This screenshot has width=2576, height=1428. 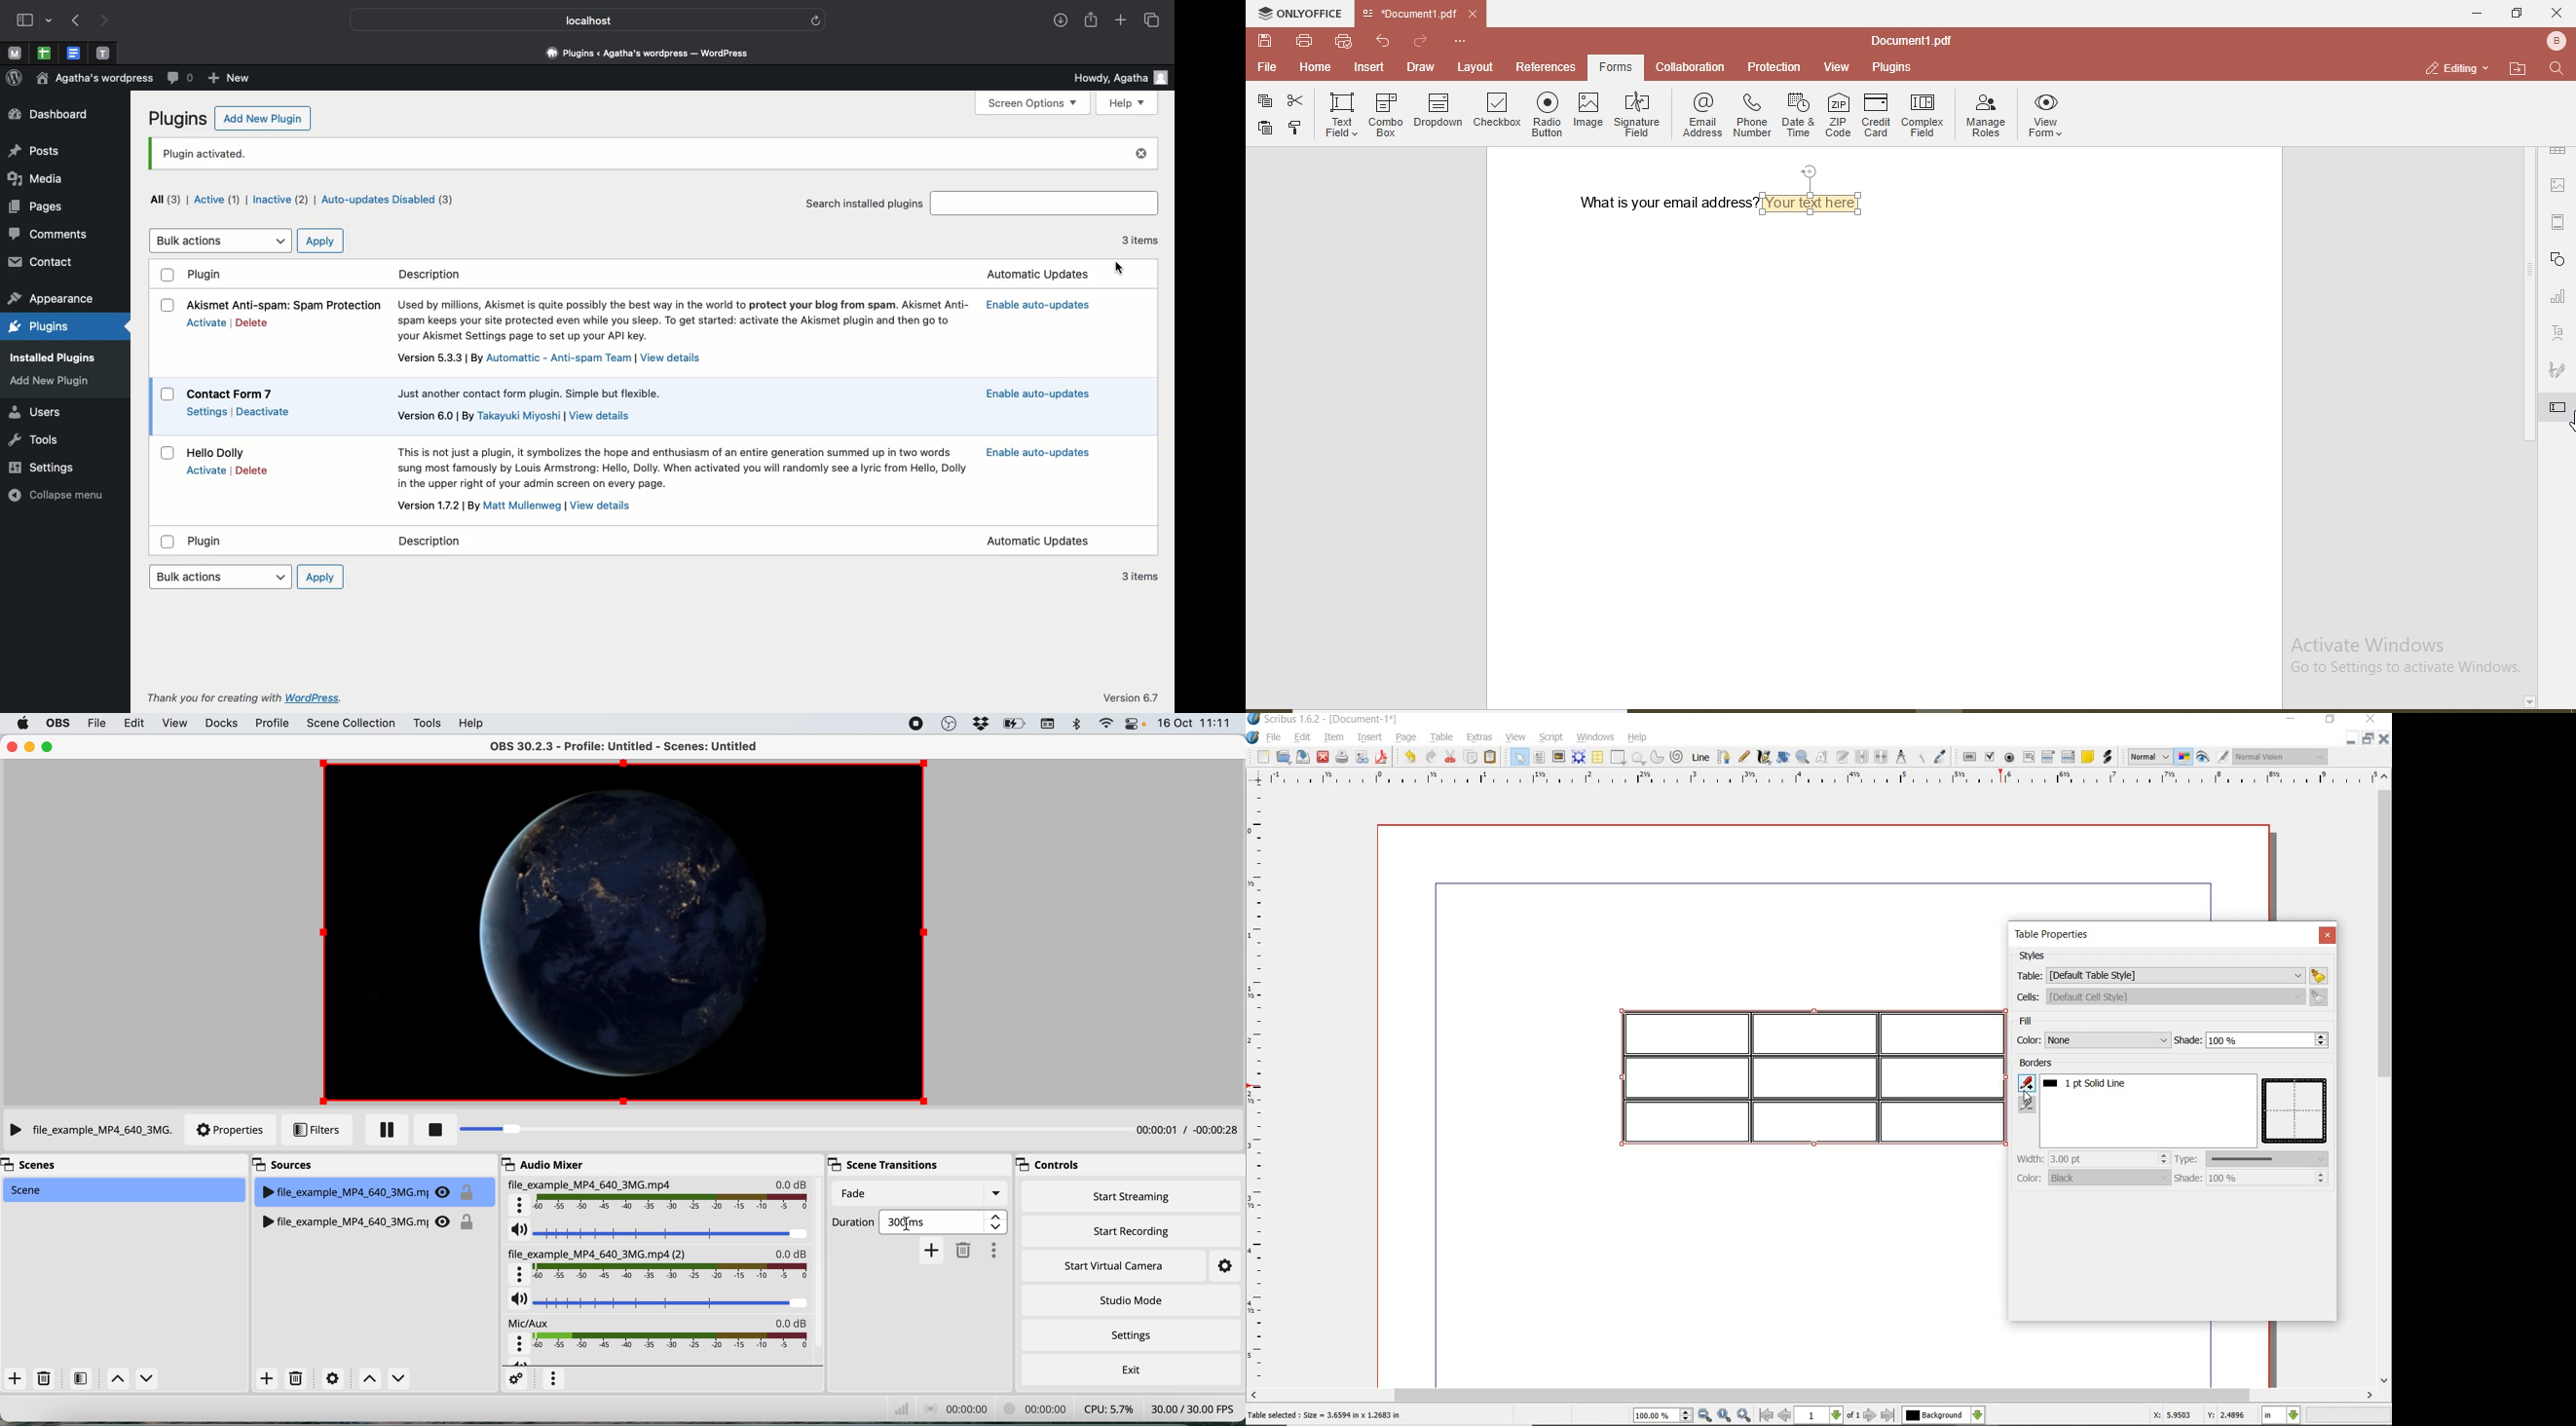 What do you see at coordinates (1051, 725) in the screenshot?
I see `keyboard` at bounding box center [1051, 725].